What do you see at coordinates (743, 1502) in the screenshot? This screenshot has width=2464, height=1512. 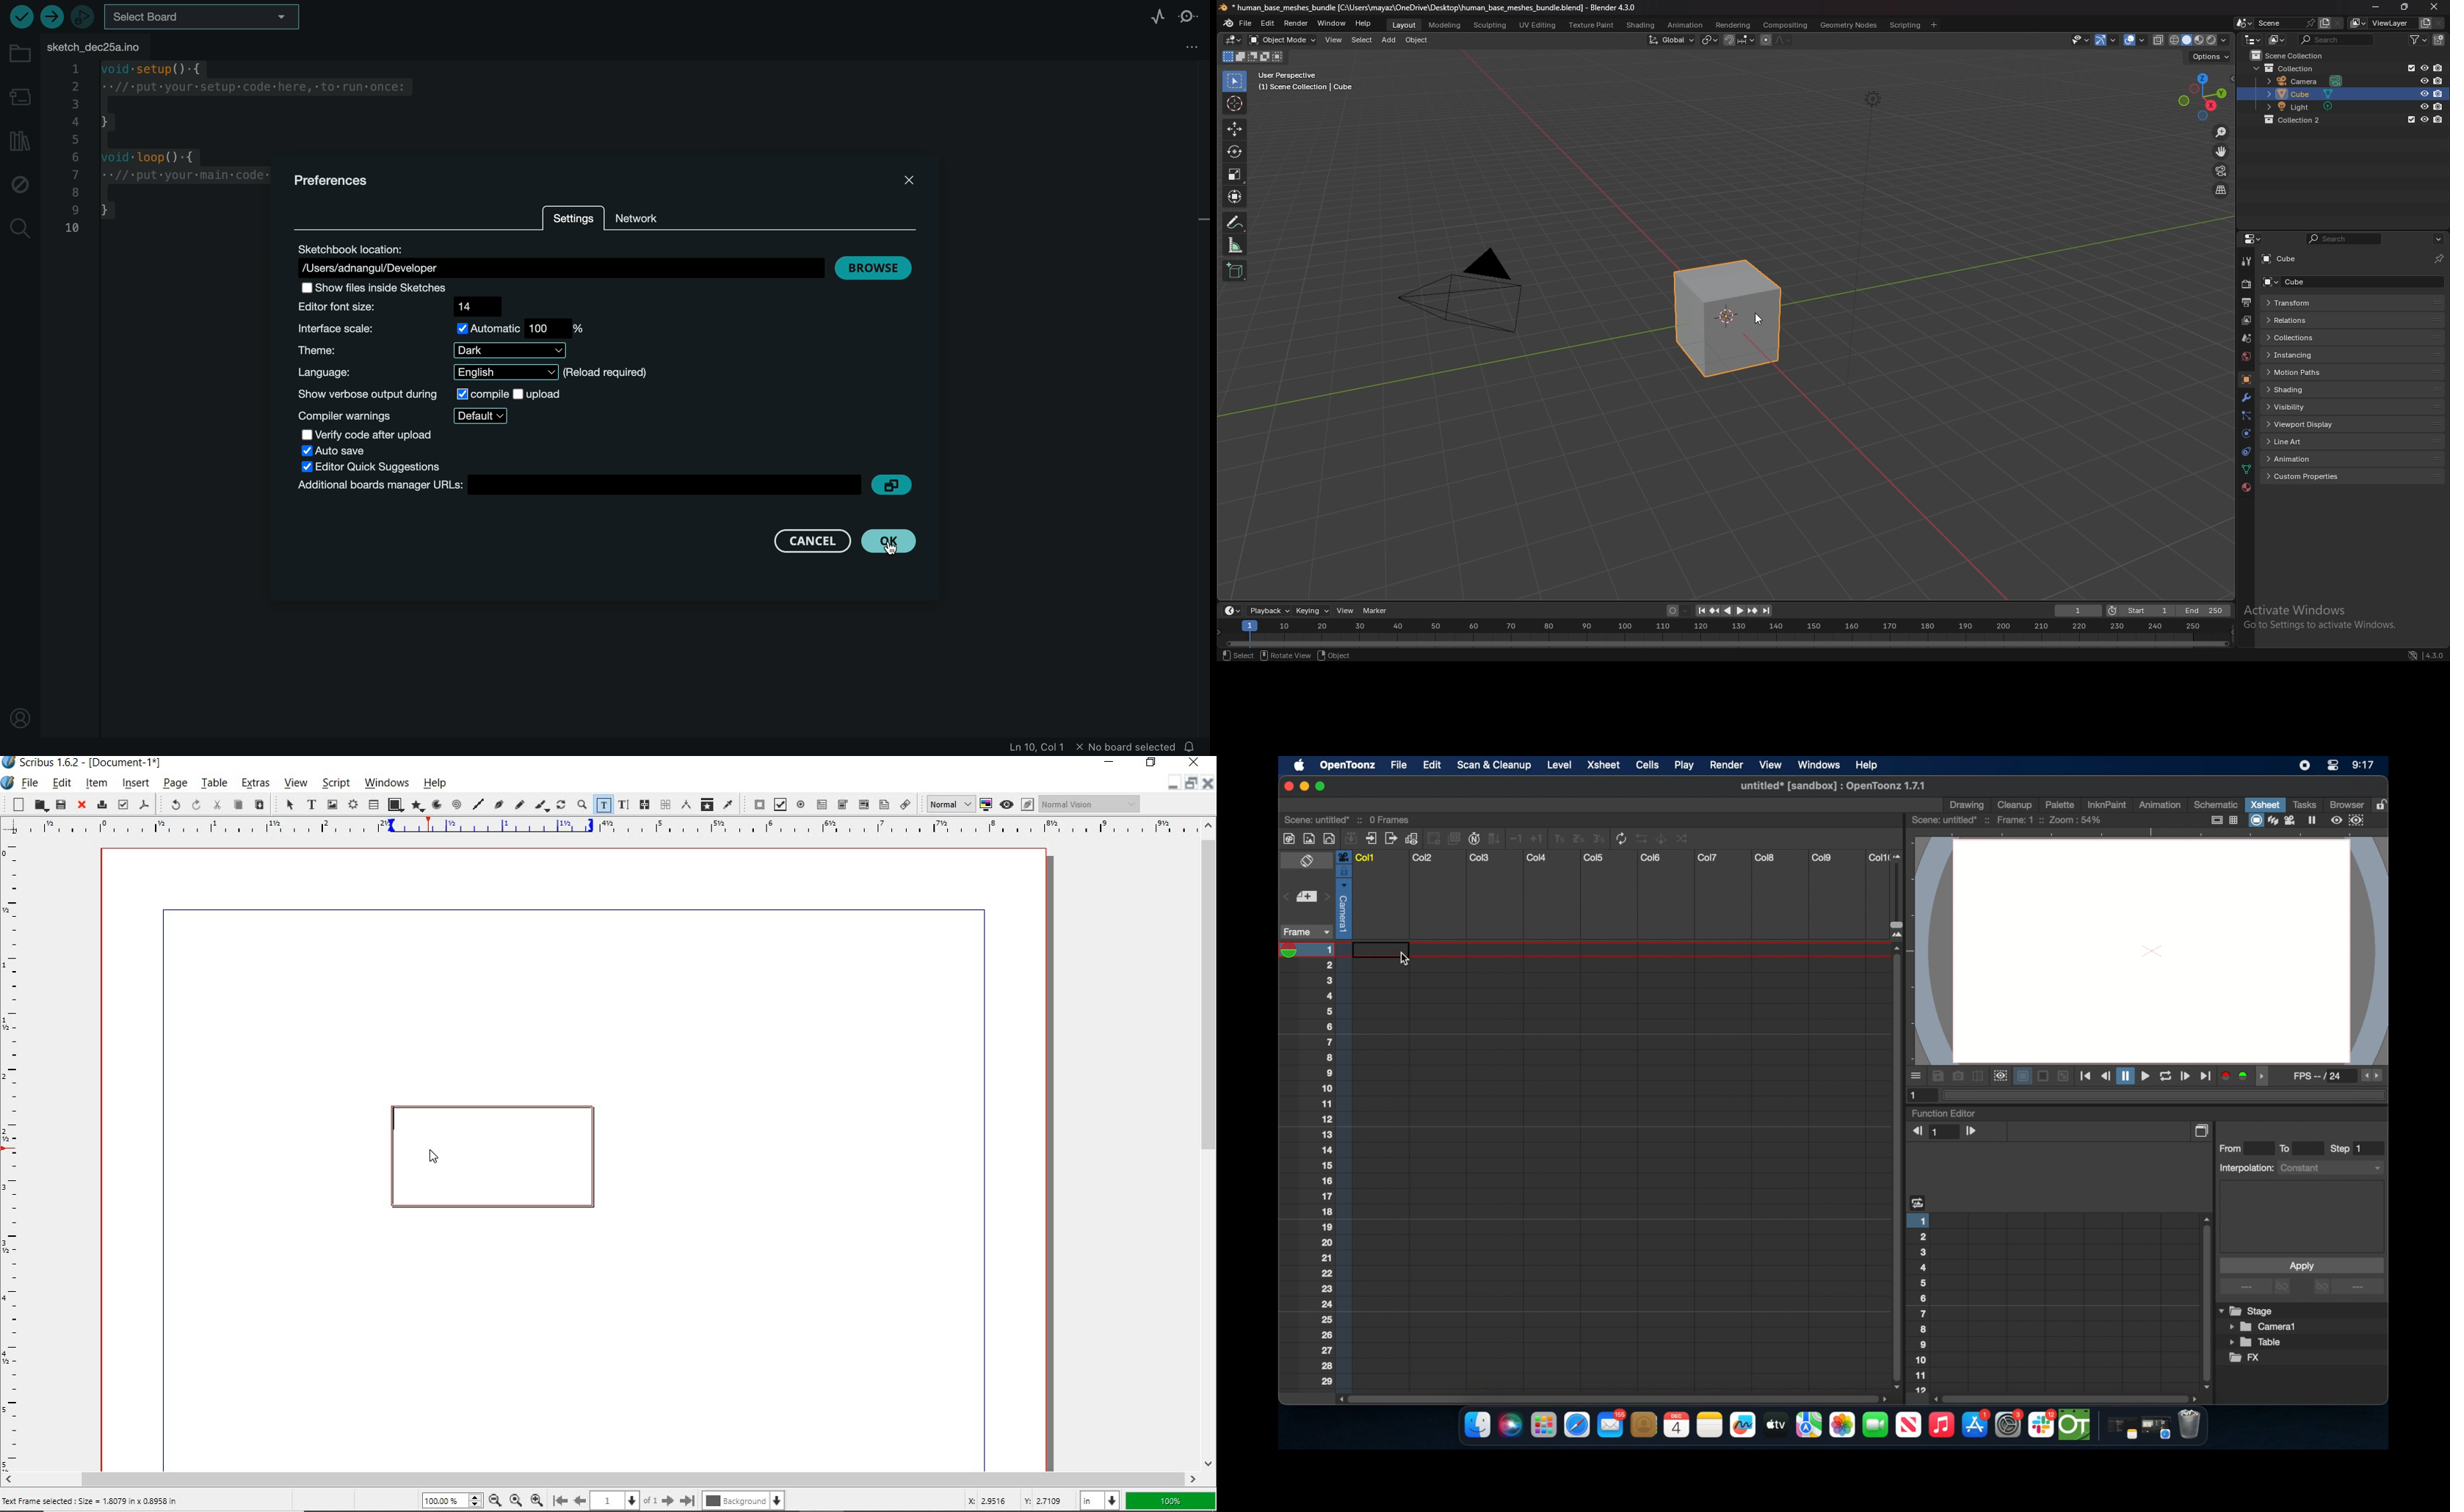 I see `Background` at bounding box center [743, 1502].